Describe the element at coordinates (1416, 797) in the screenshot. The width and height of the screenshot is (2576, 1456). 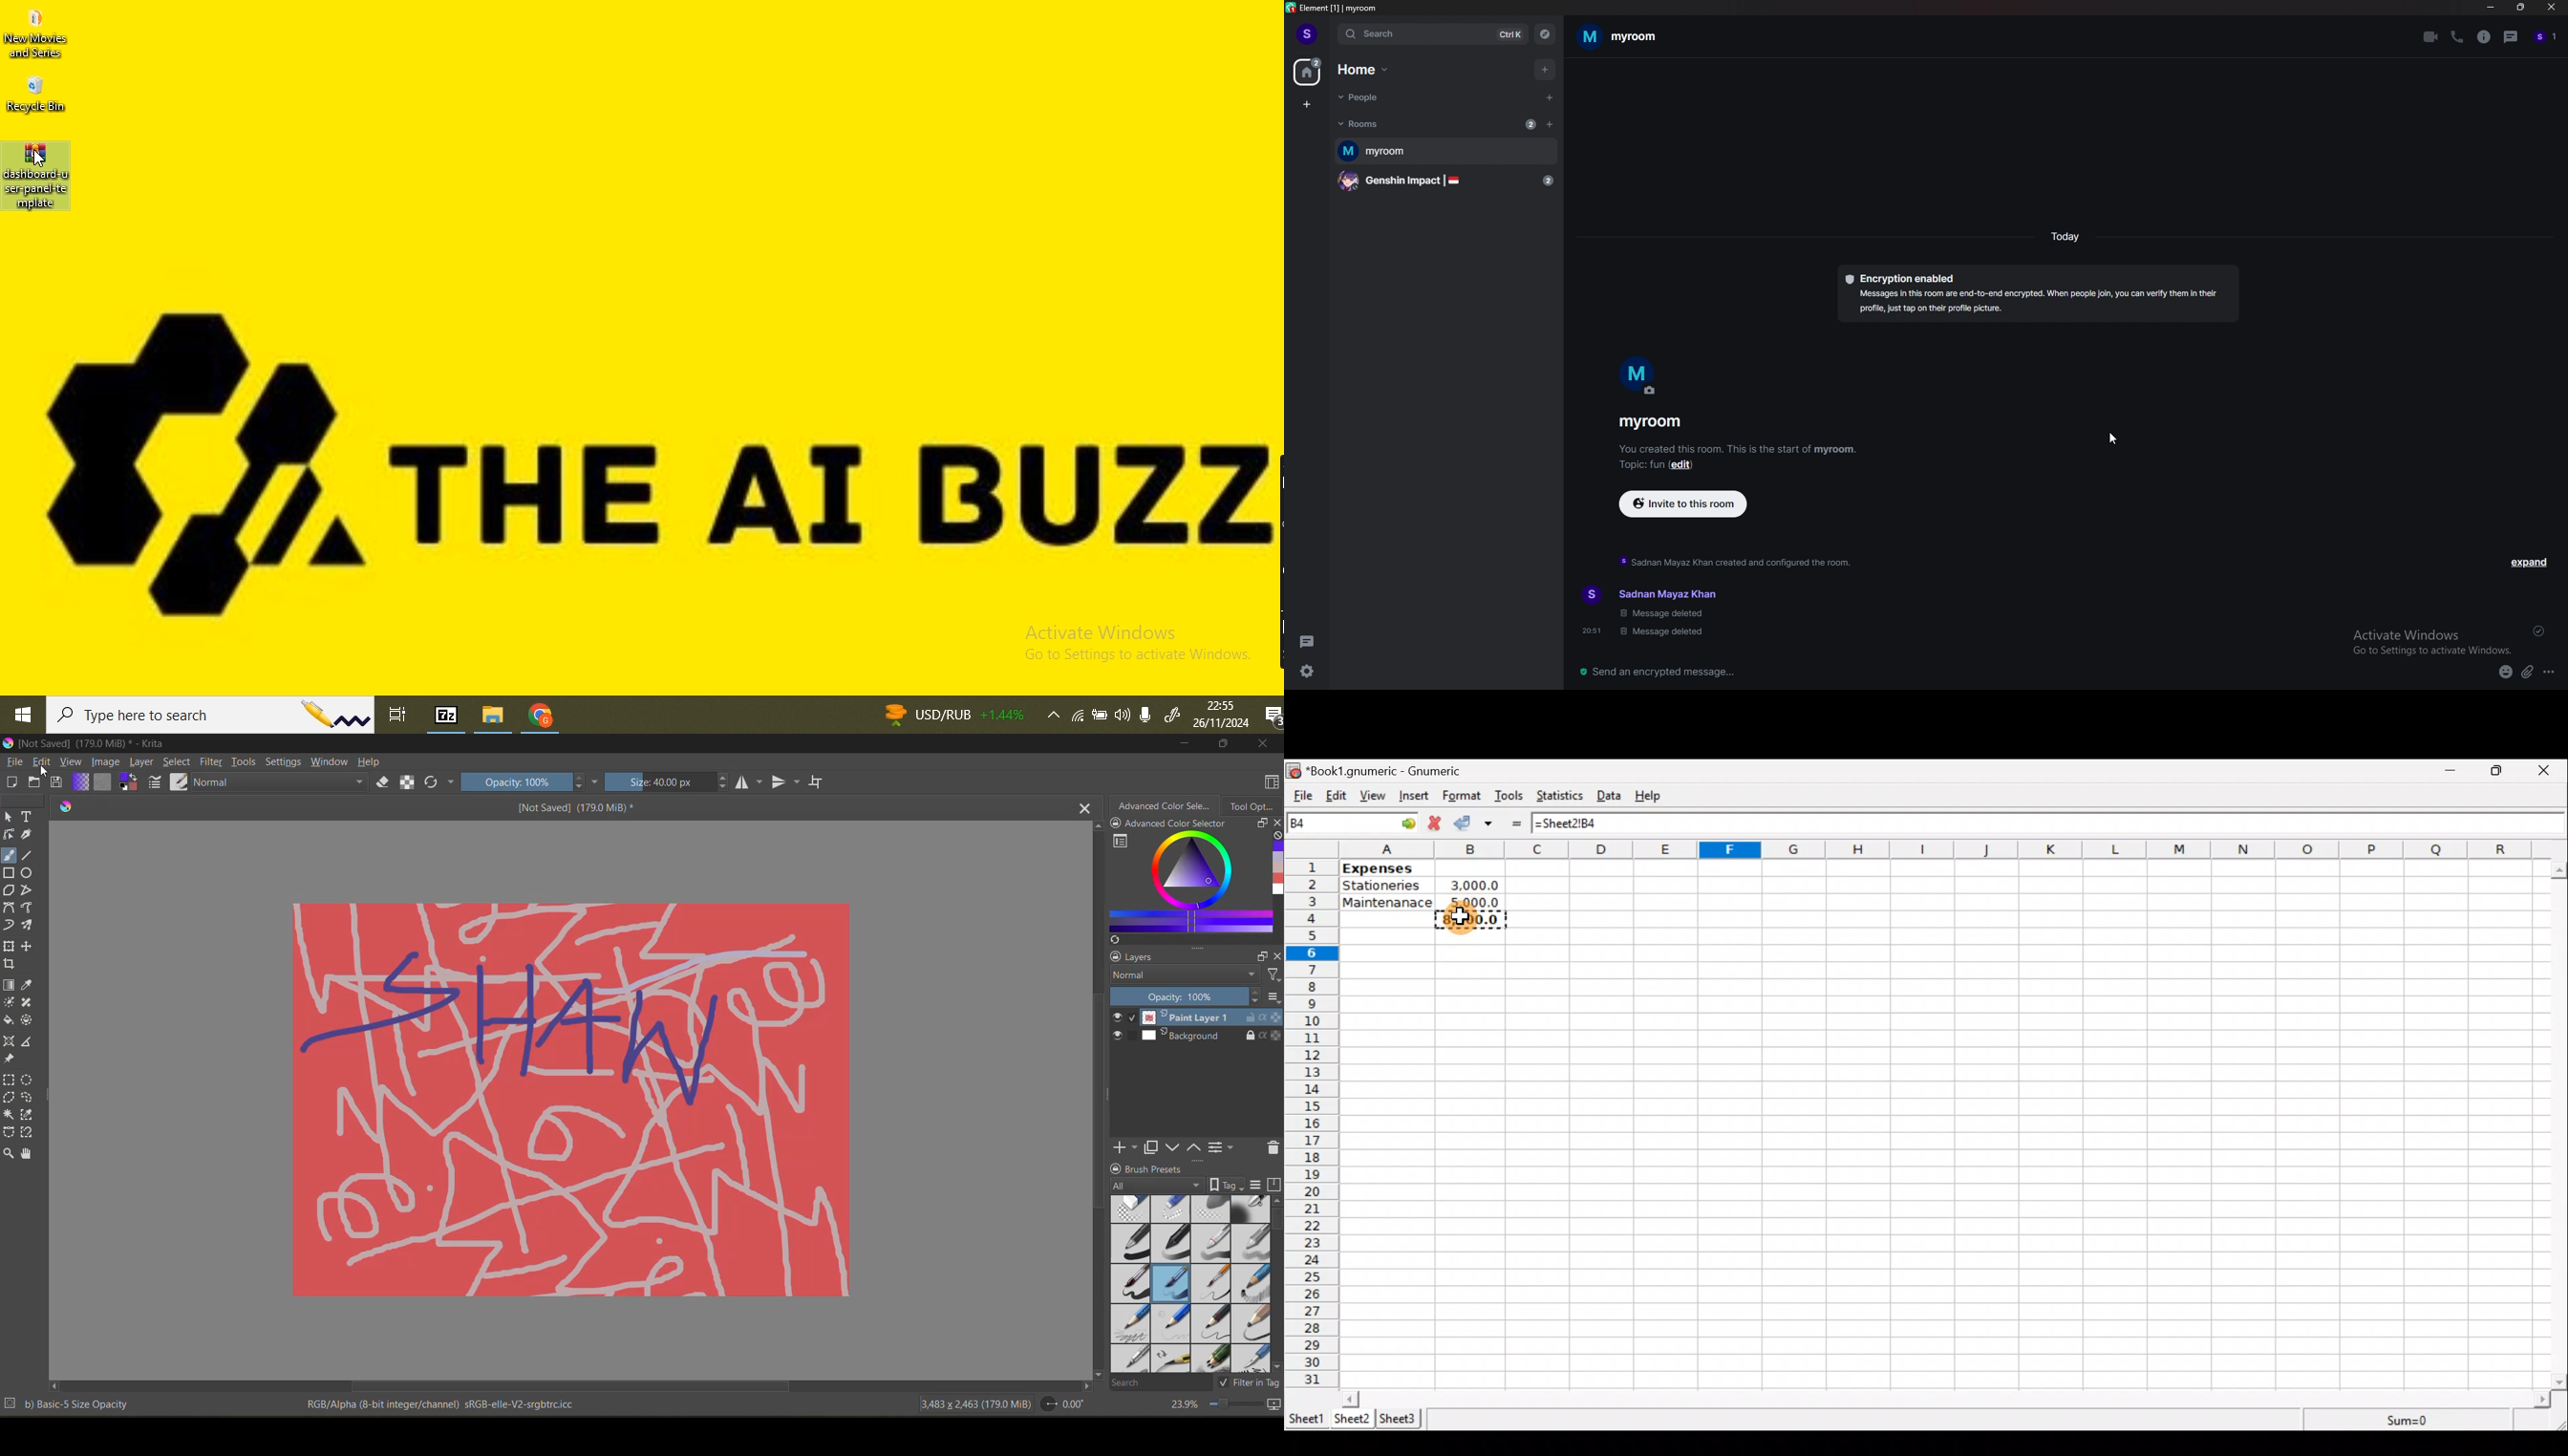
I see `Insert` at that location.